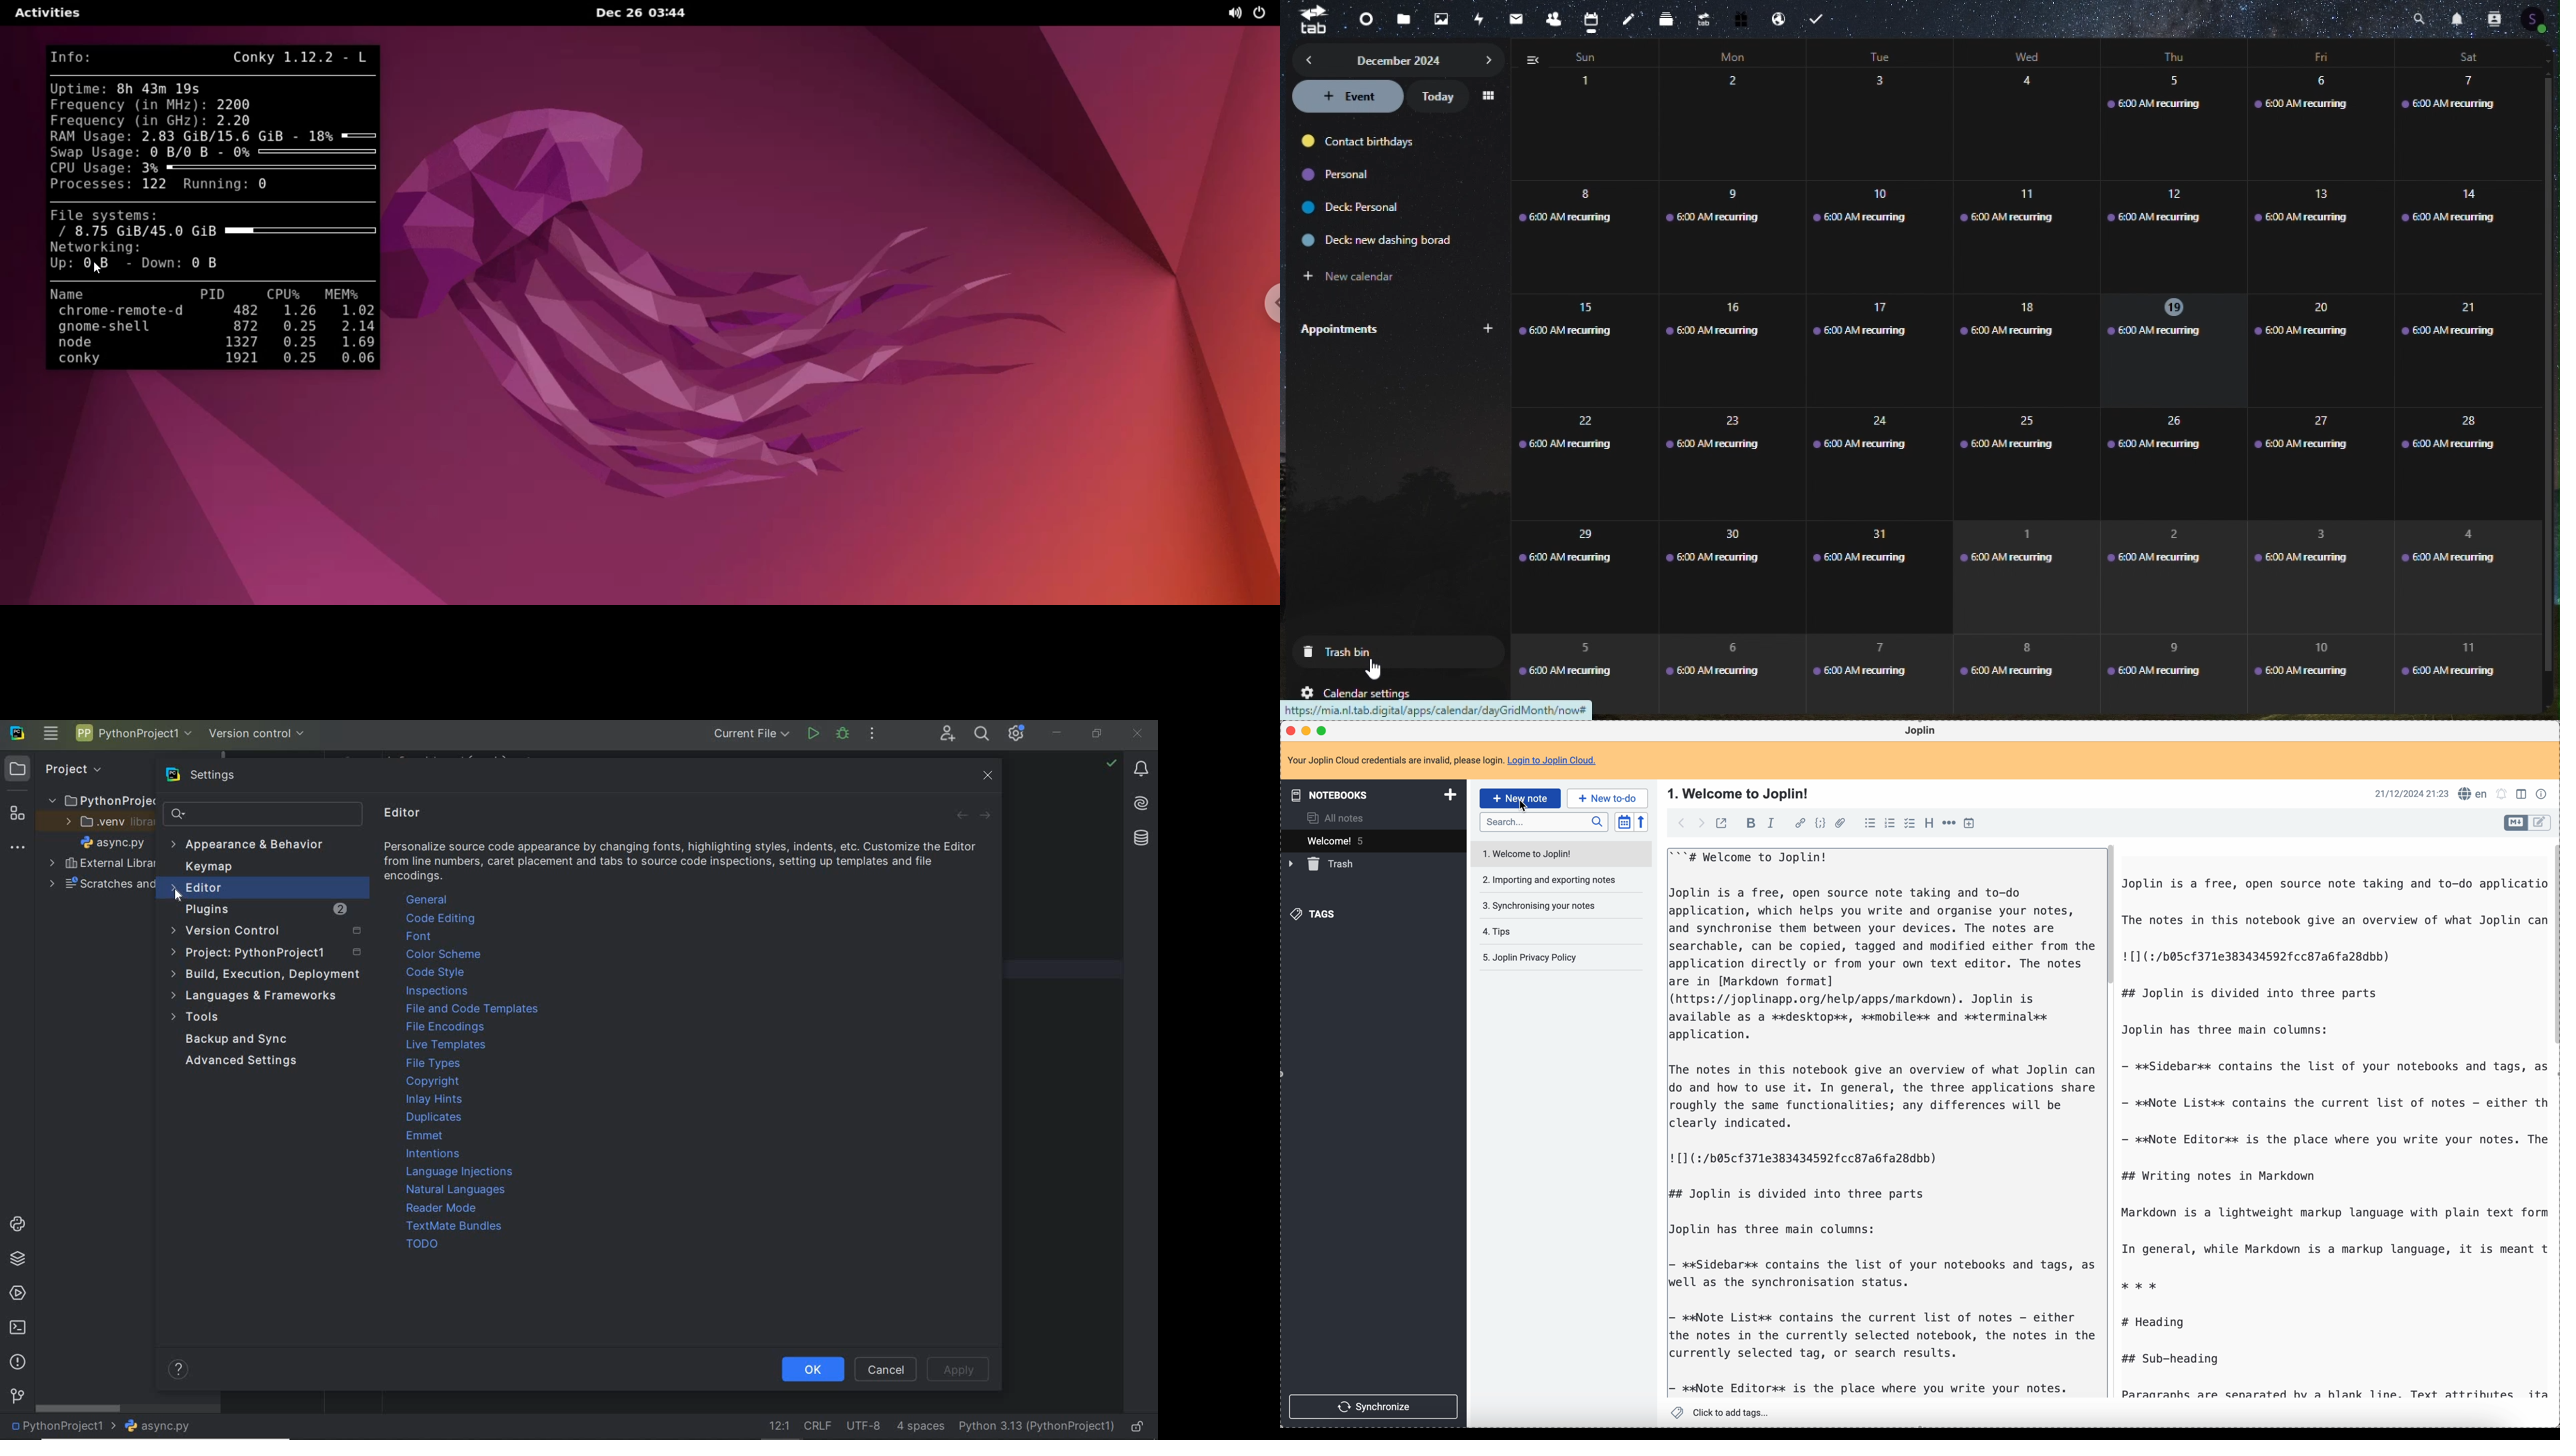 The image size is (2576, 1456). Describe the element at coordinates (1550, 882) in the screenshot. I see `importing and exporting notes` at that location.